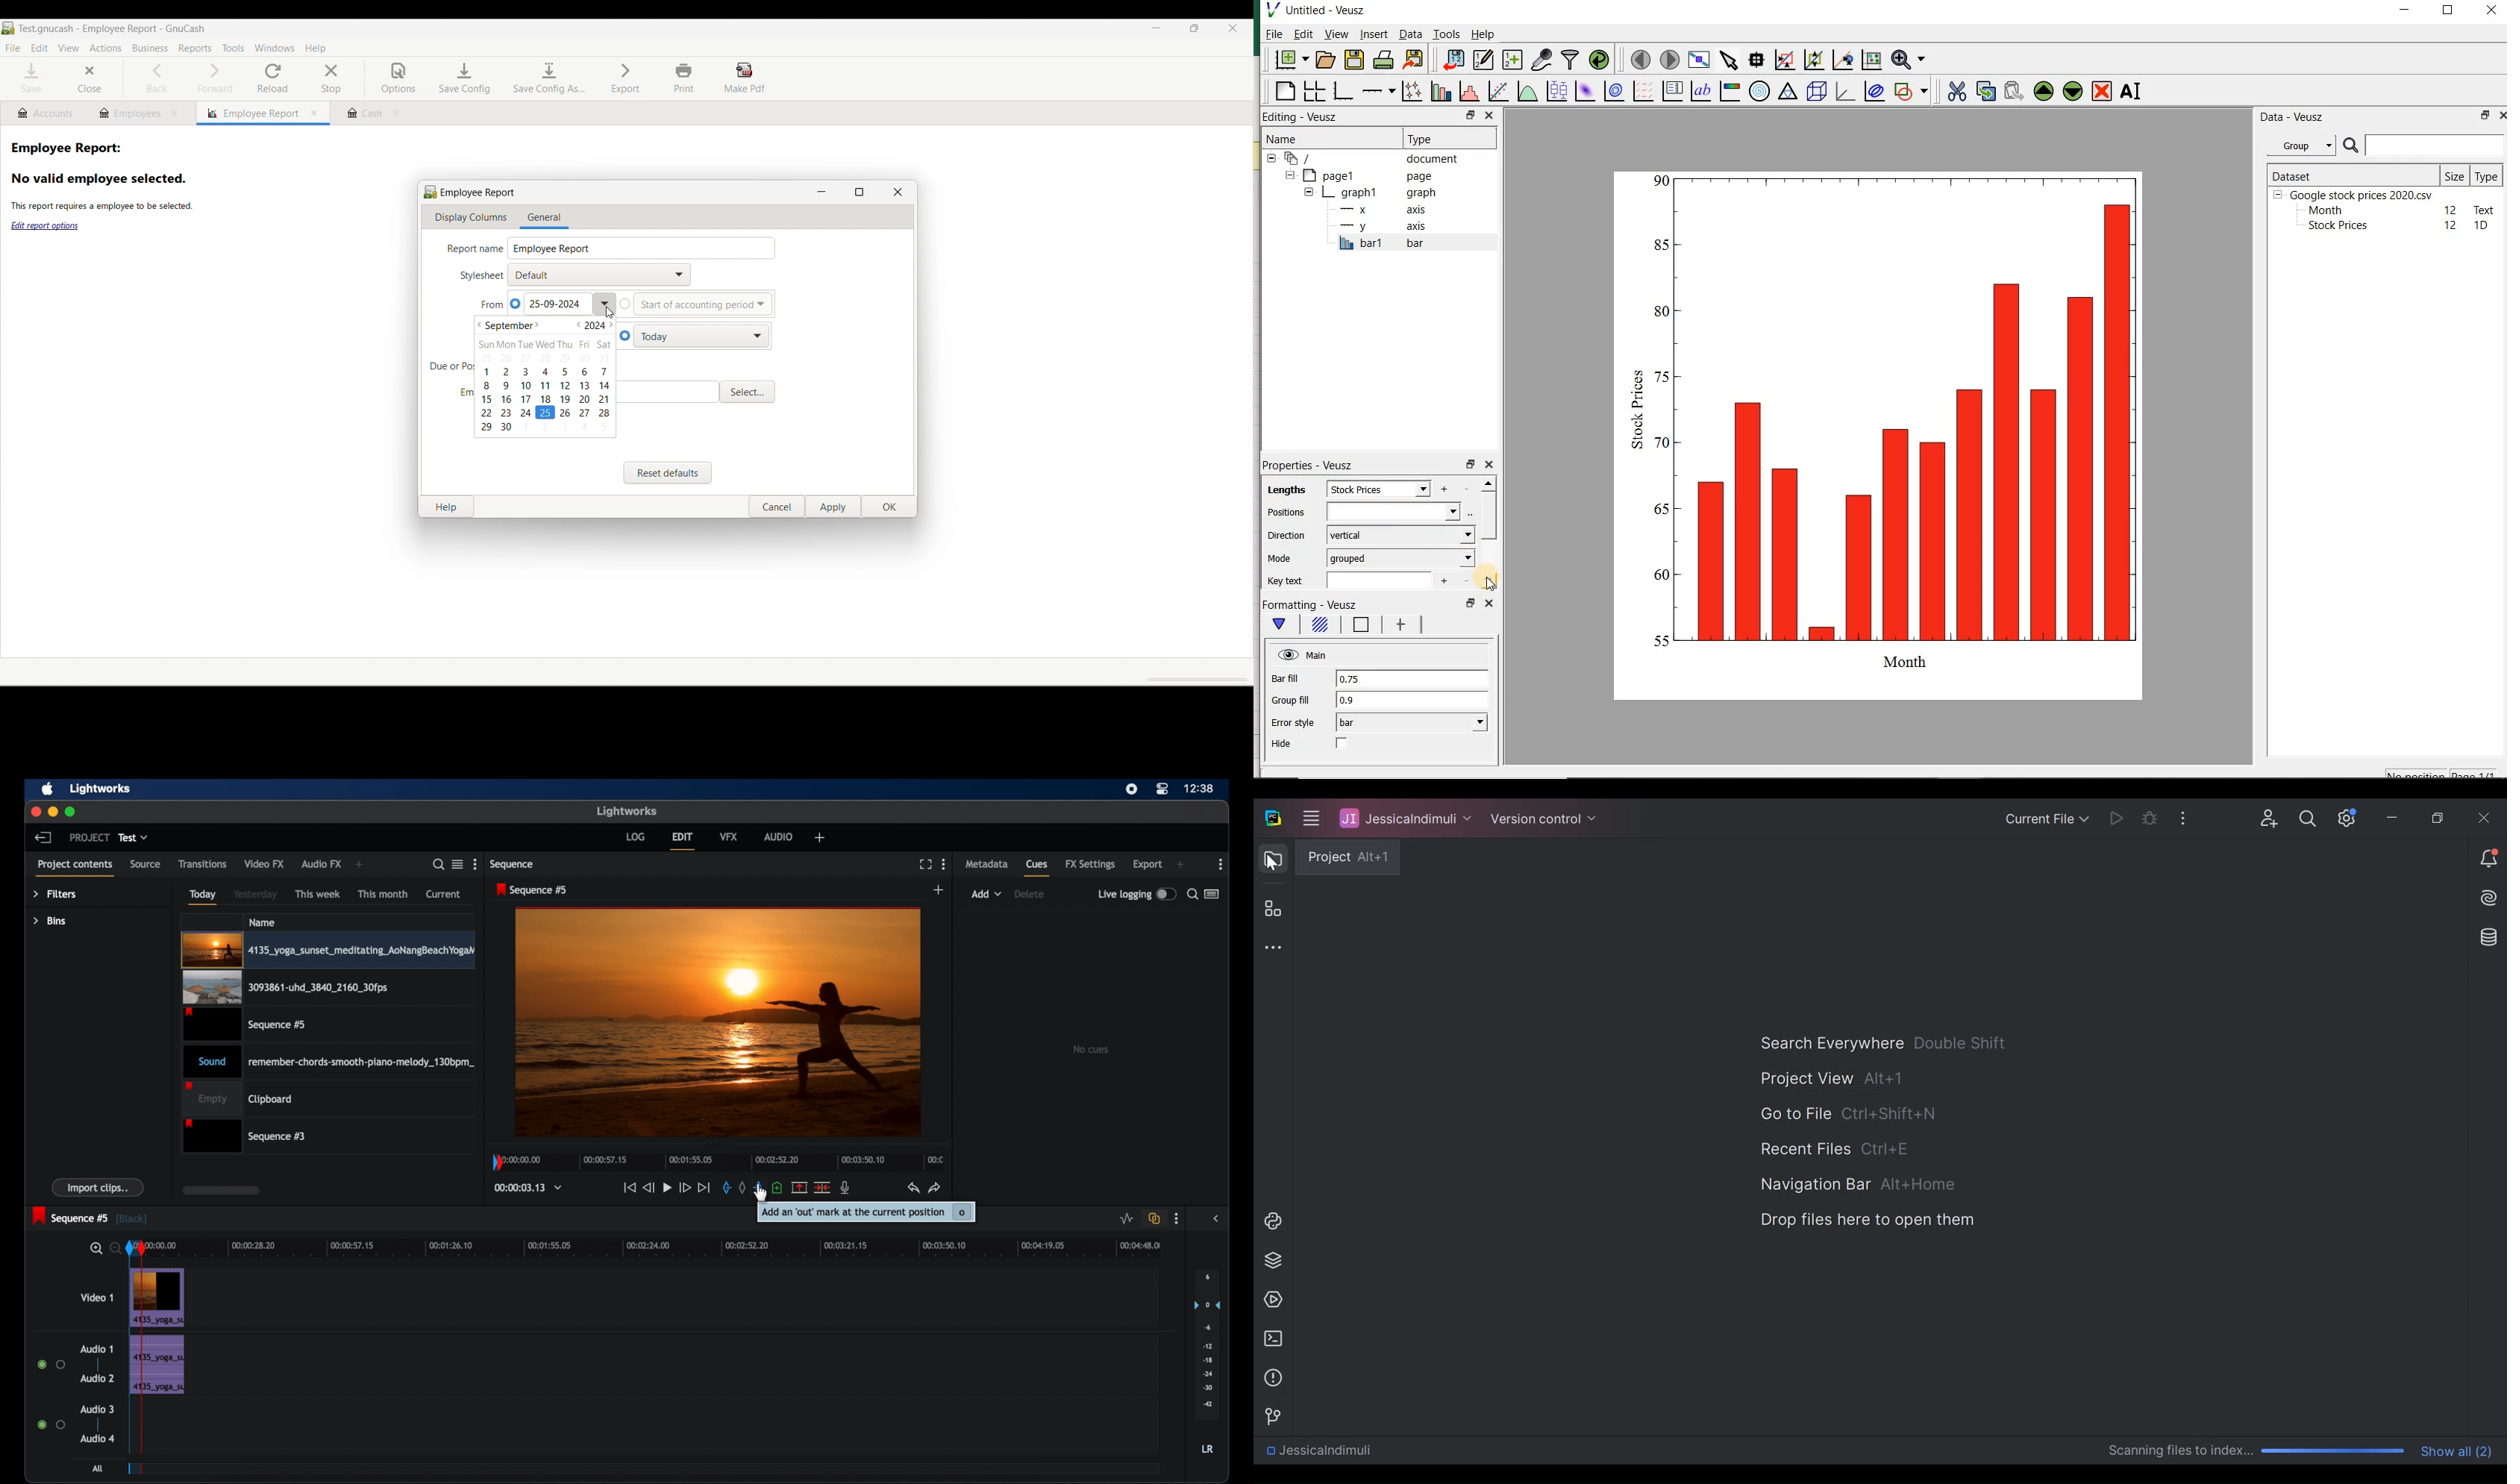 The height and width of the screenshot is (1484, 2520). I want to click on click to recenter graph axes, so click(1841, 60).